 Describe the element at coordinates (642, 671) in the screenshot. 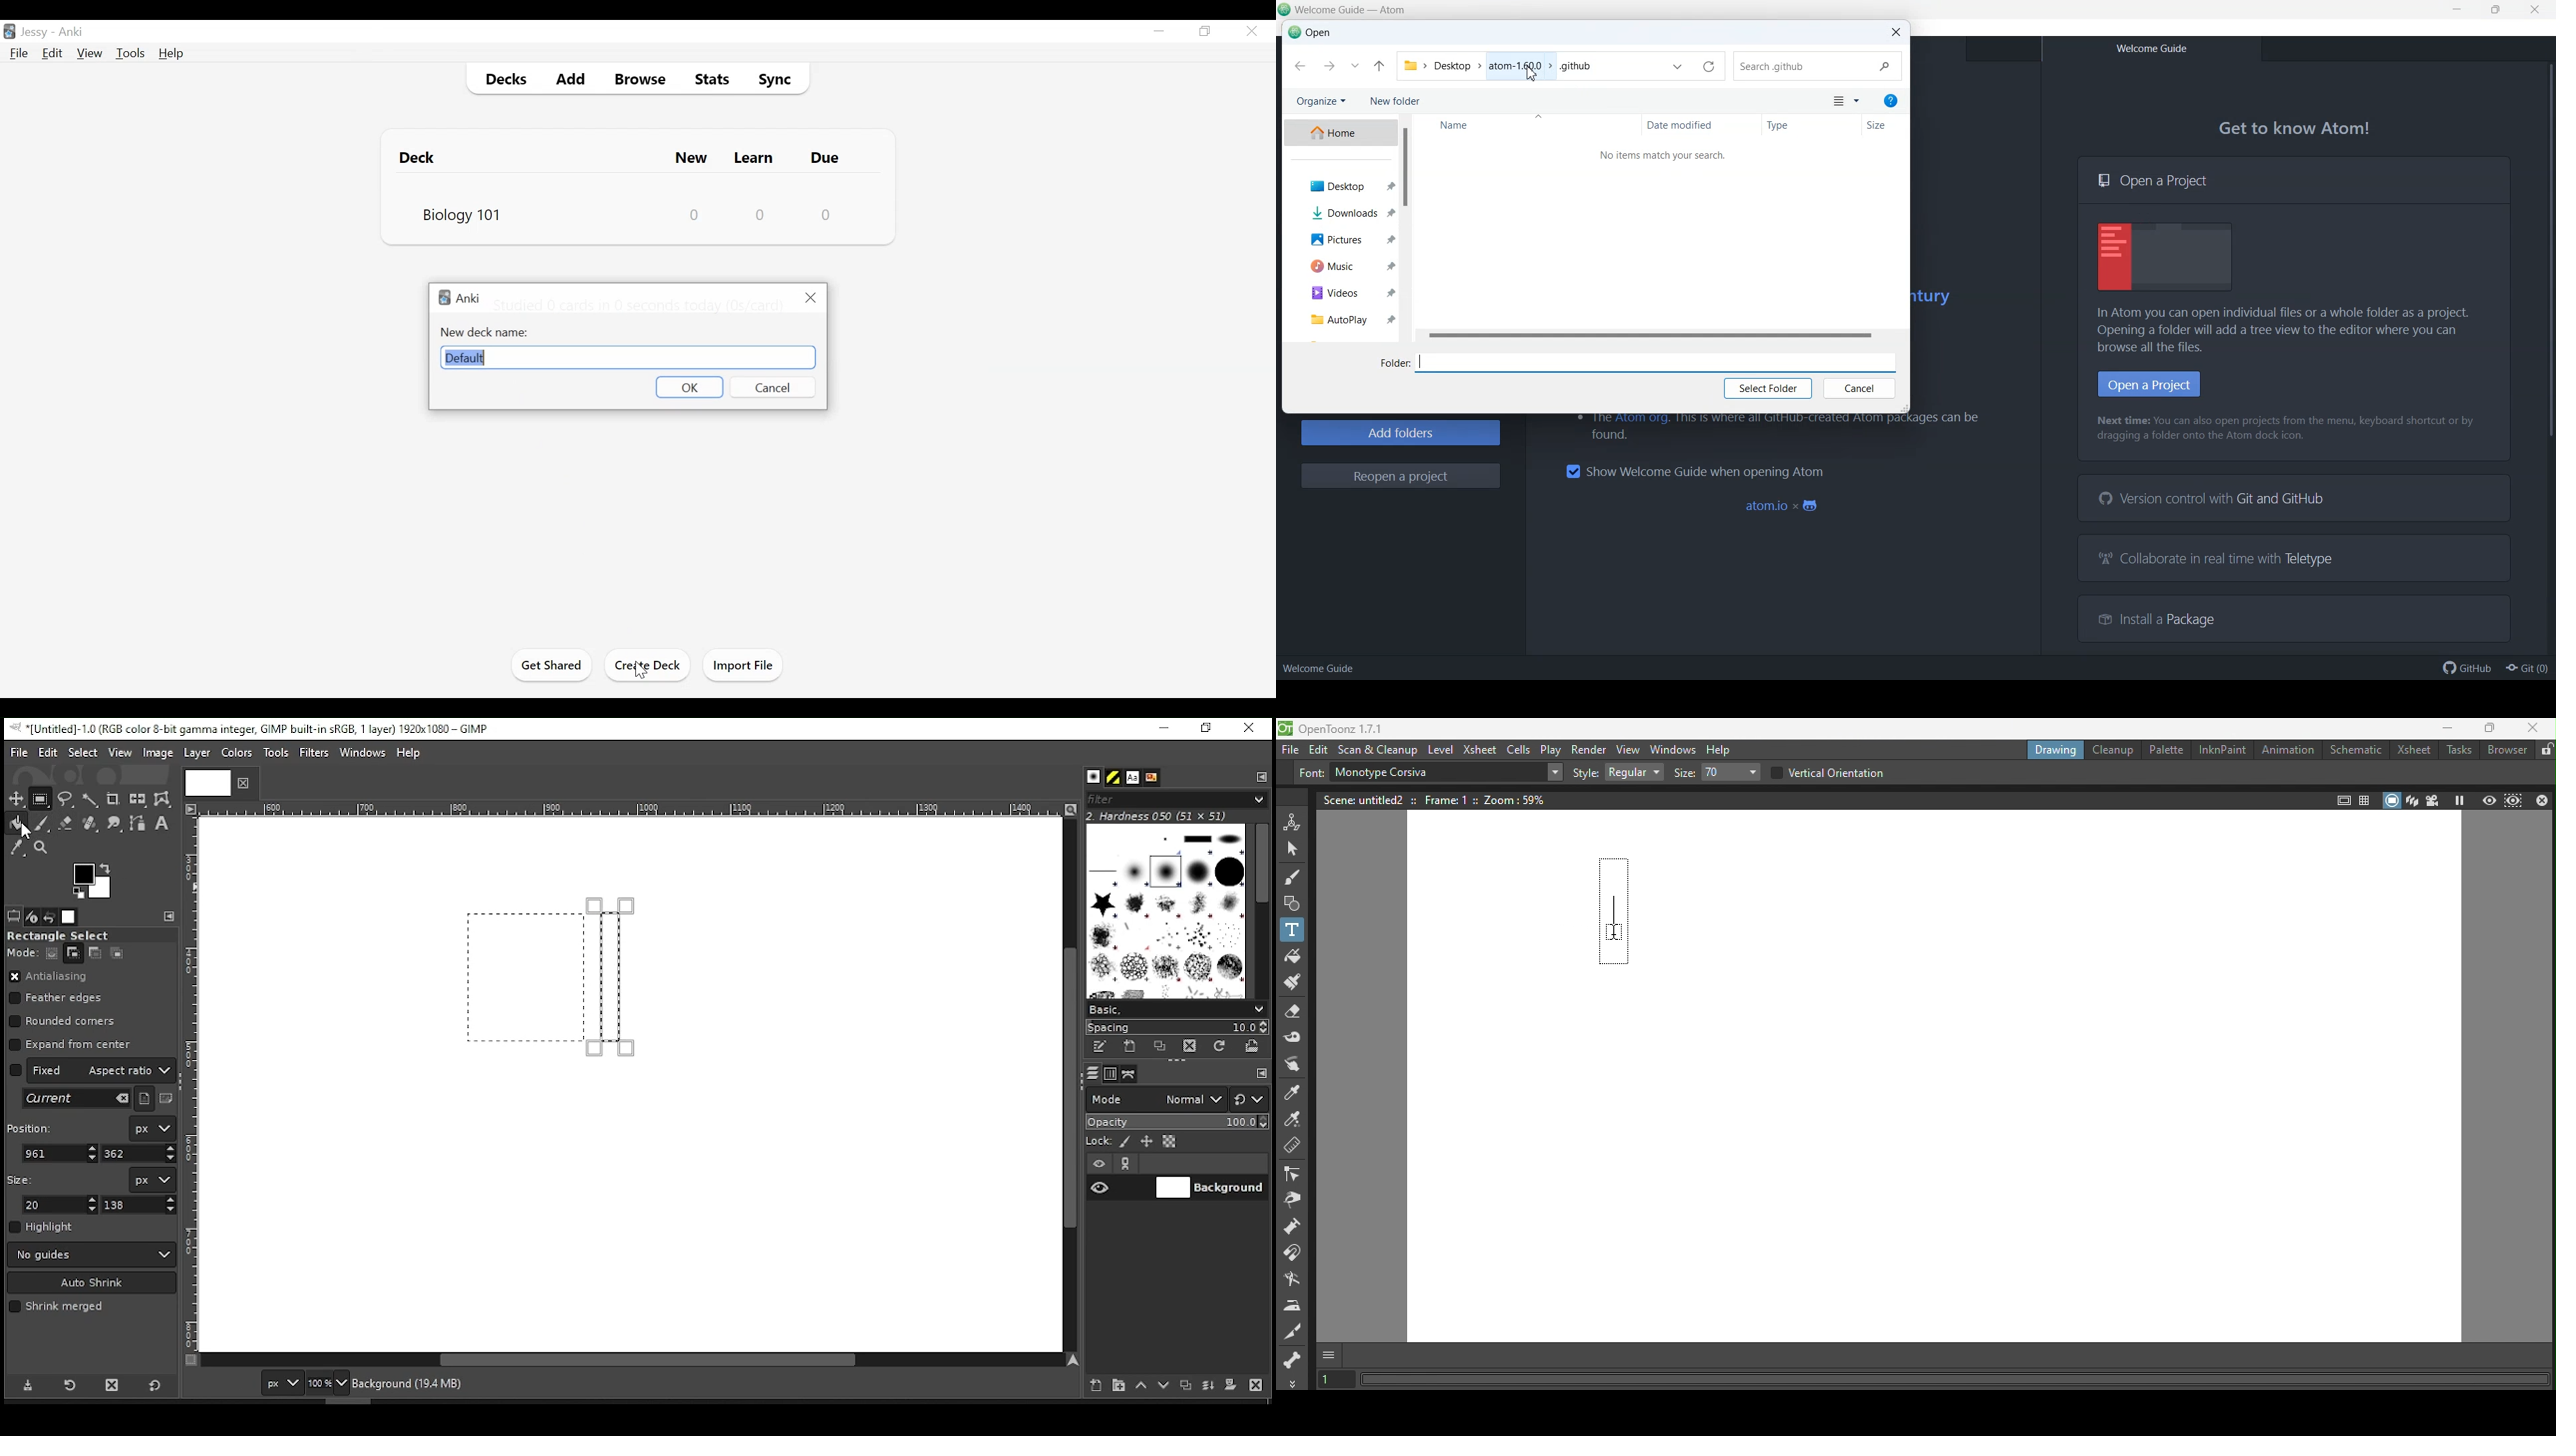

I see `Cursor` at that location.